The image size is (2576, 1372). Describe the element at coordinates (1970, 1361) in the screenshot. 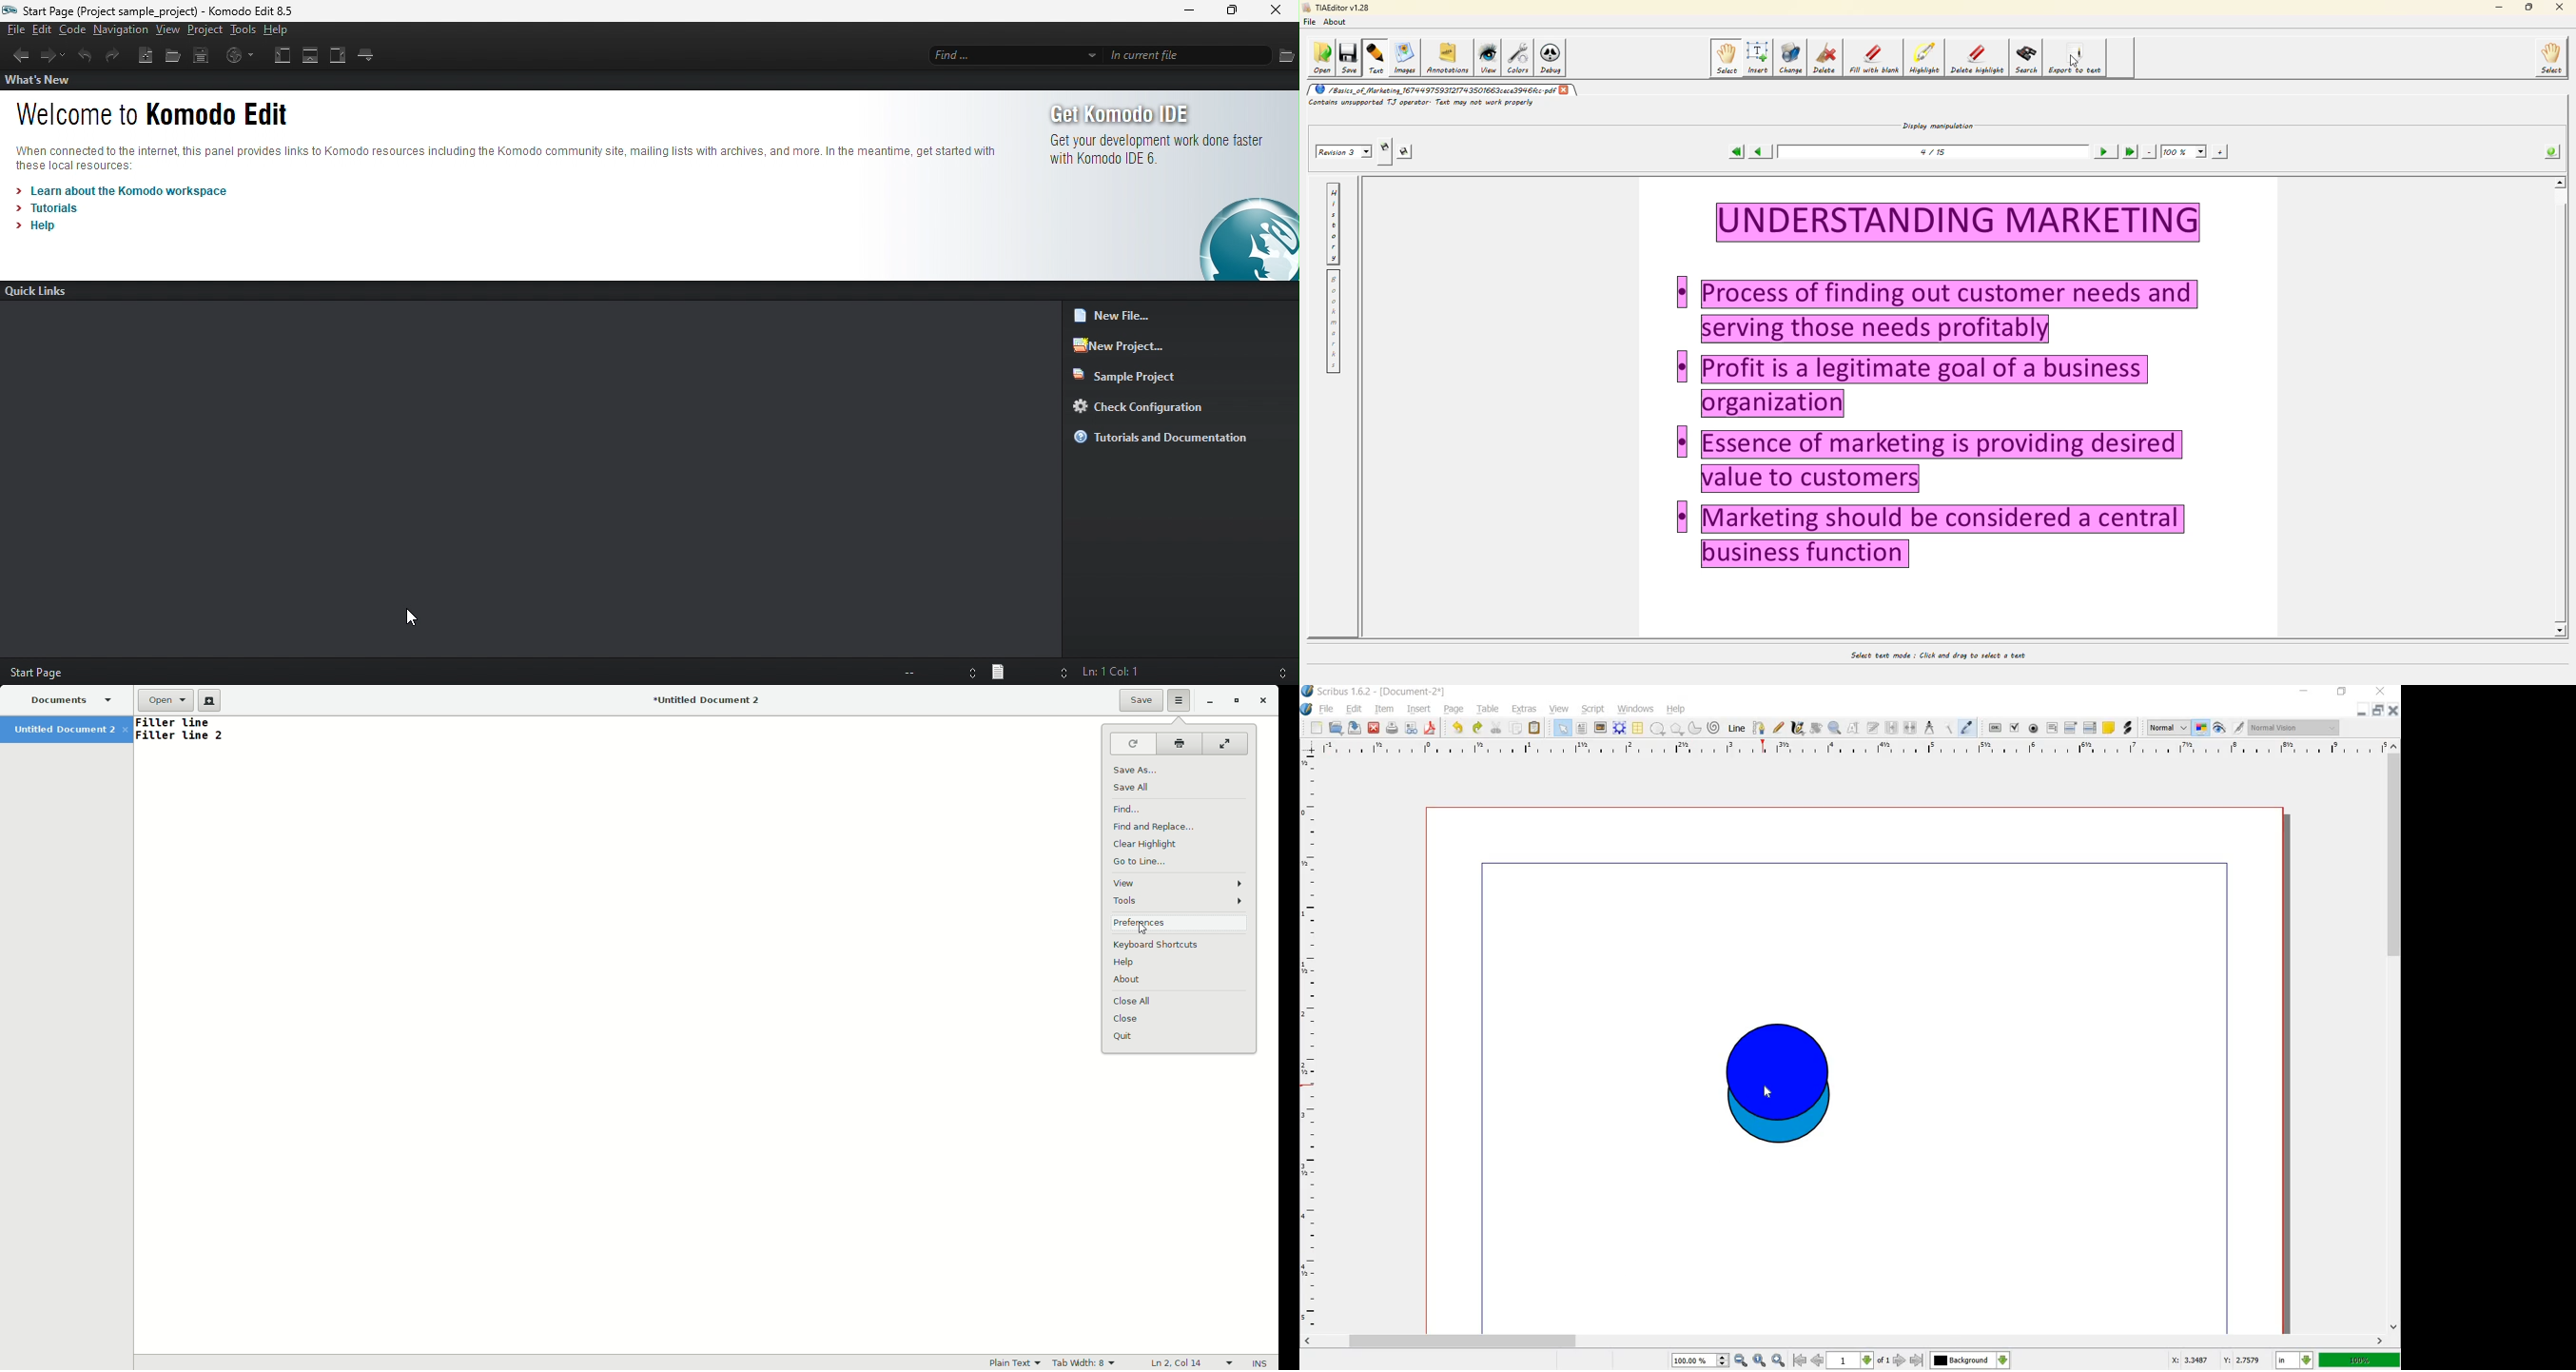

I see `select the current layer` at that location.